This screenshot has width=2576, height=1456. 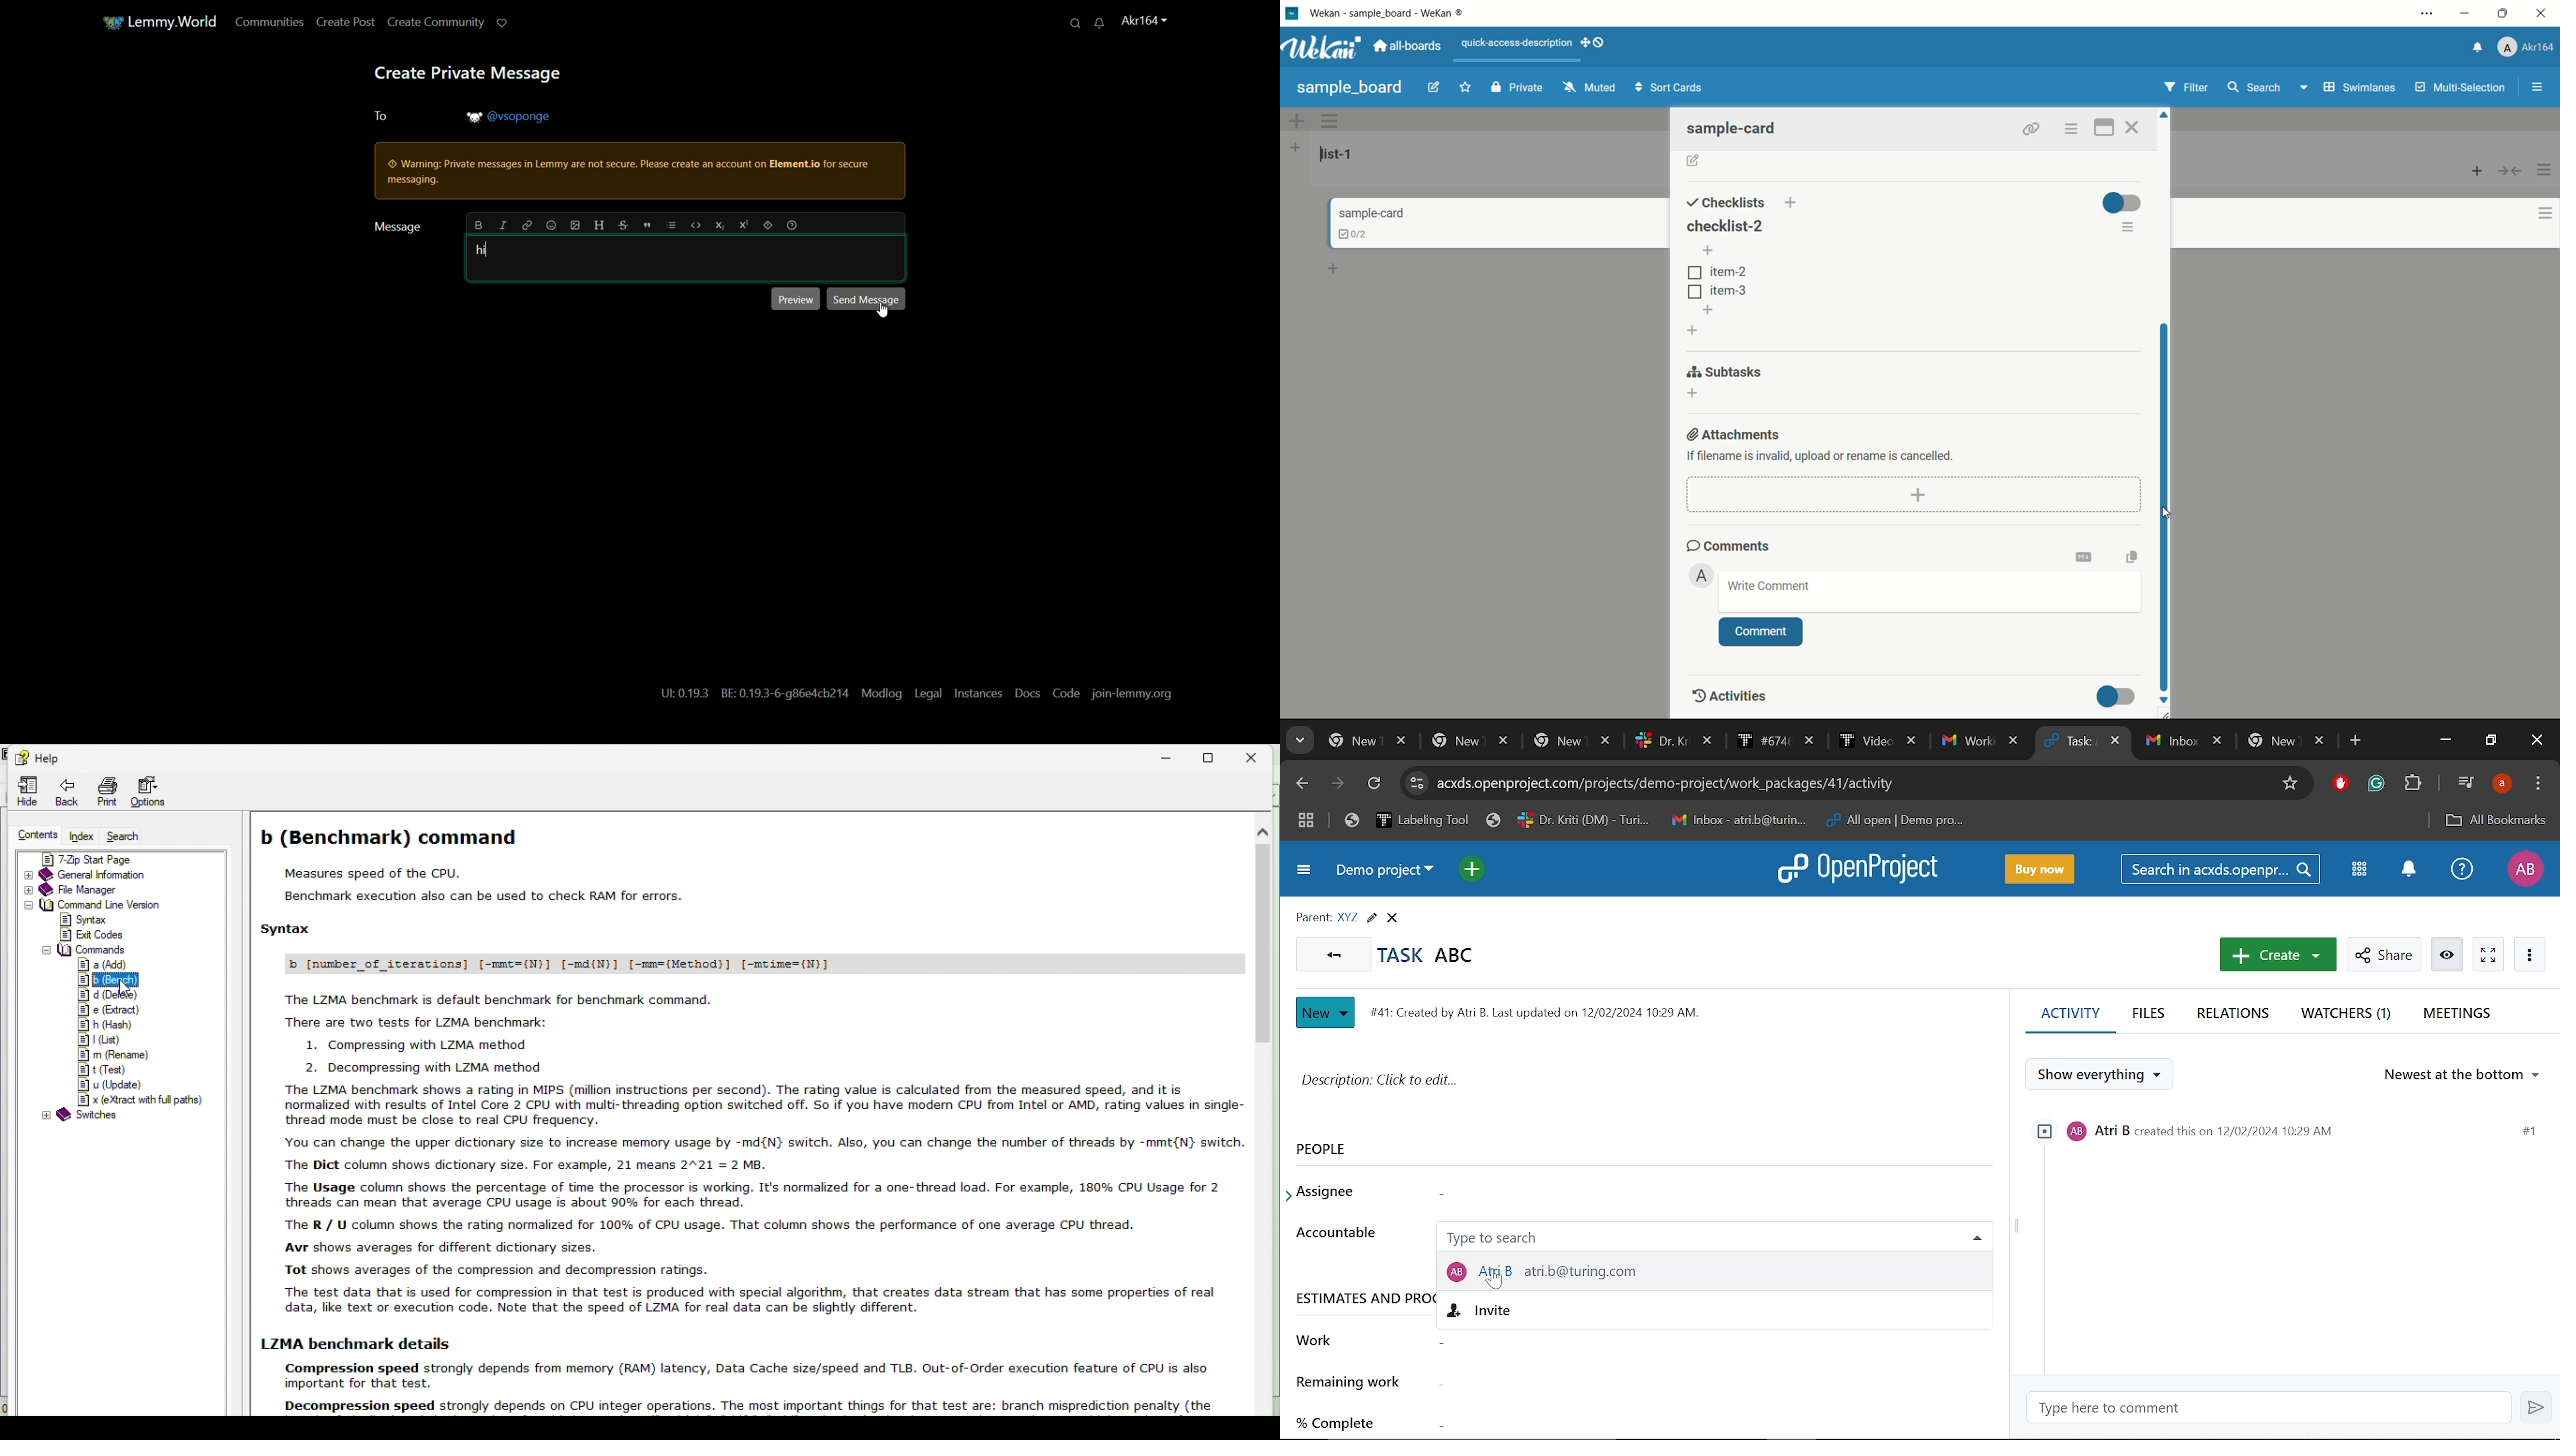 What do you see at coordinates (2163, 508) in the screenshot?
I see `scroll bar` at bounding box center [2163, 508].